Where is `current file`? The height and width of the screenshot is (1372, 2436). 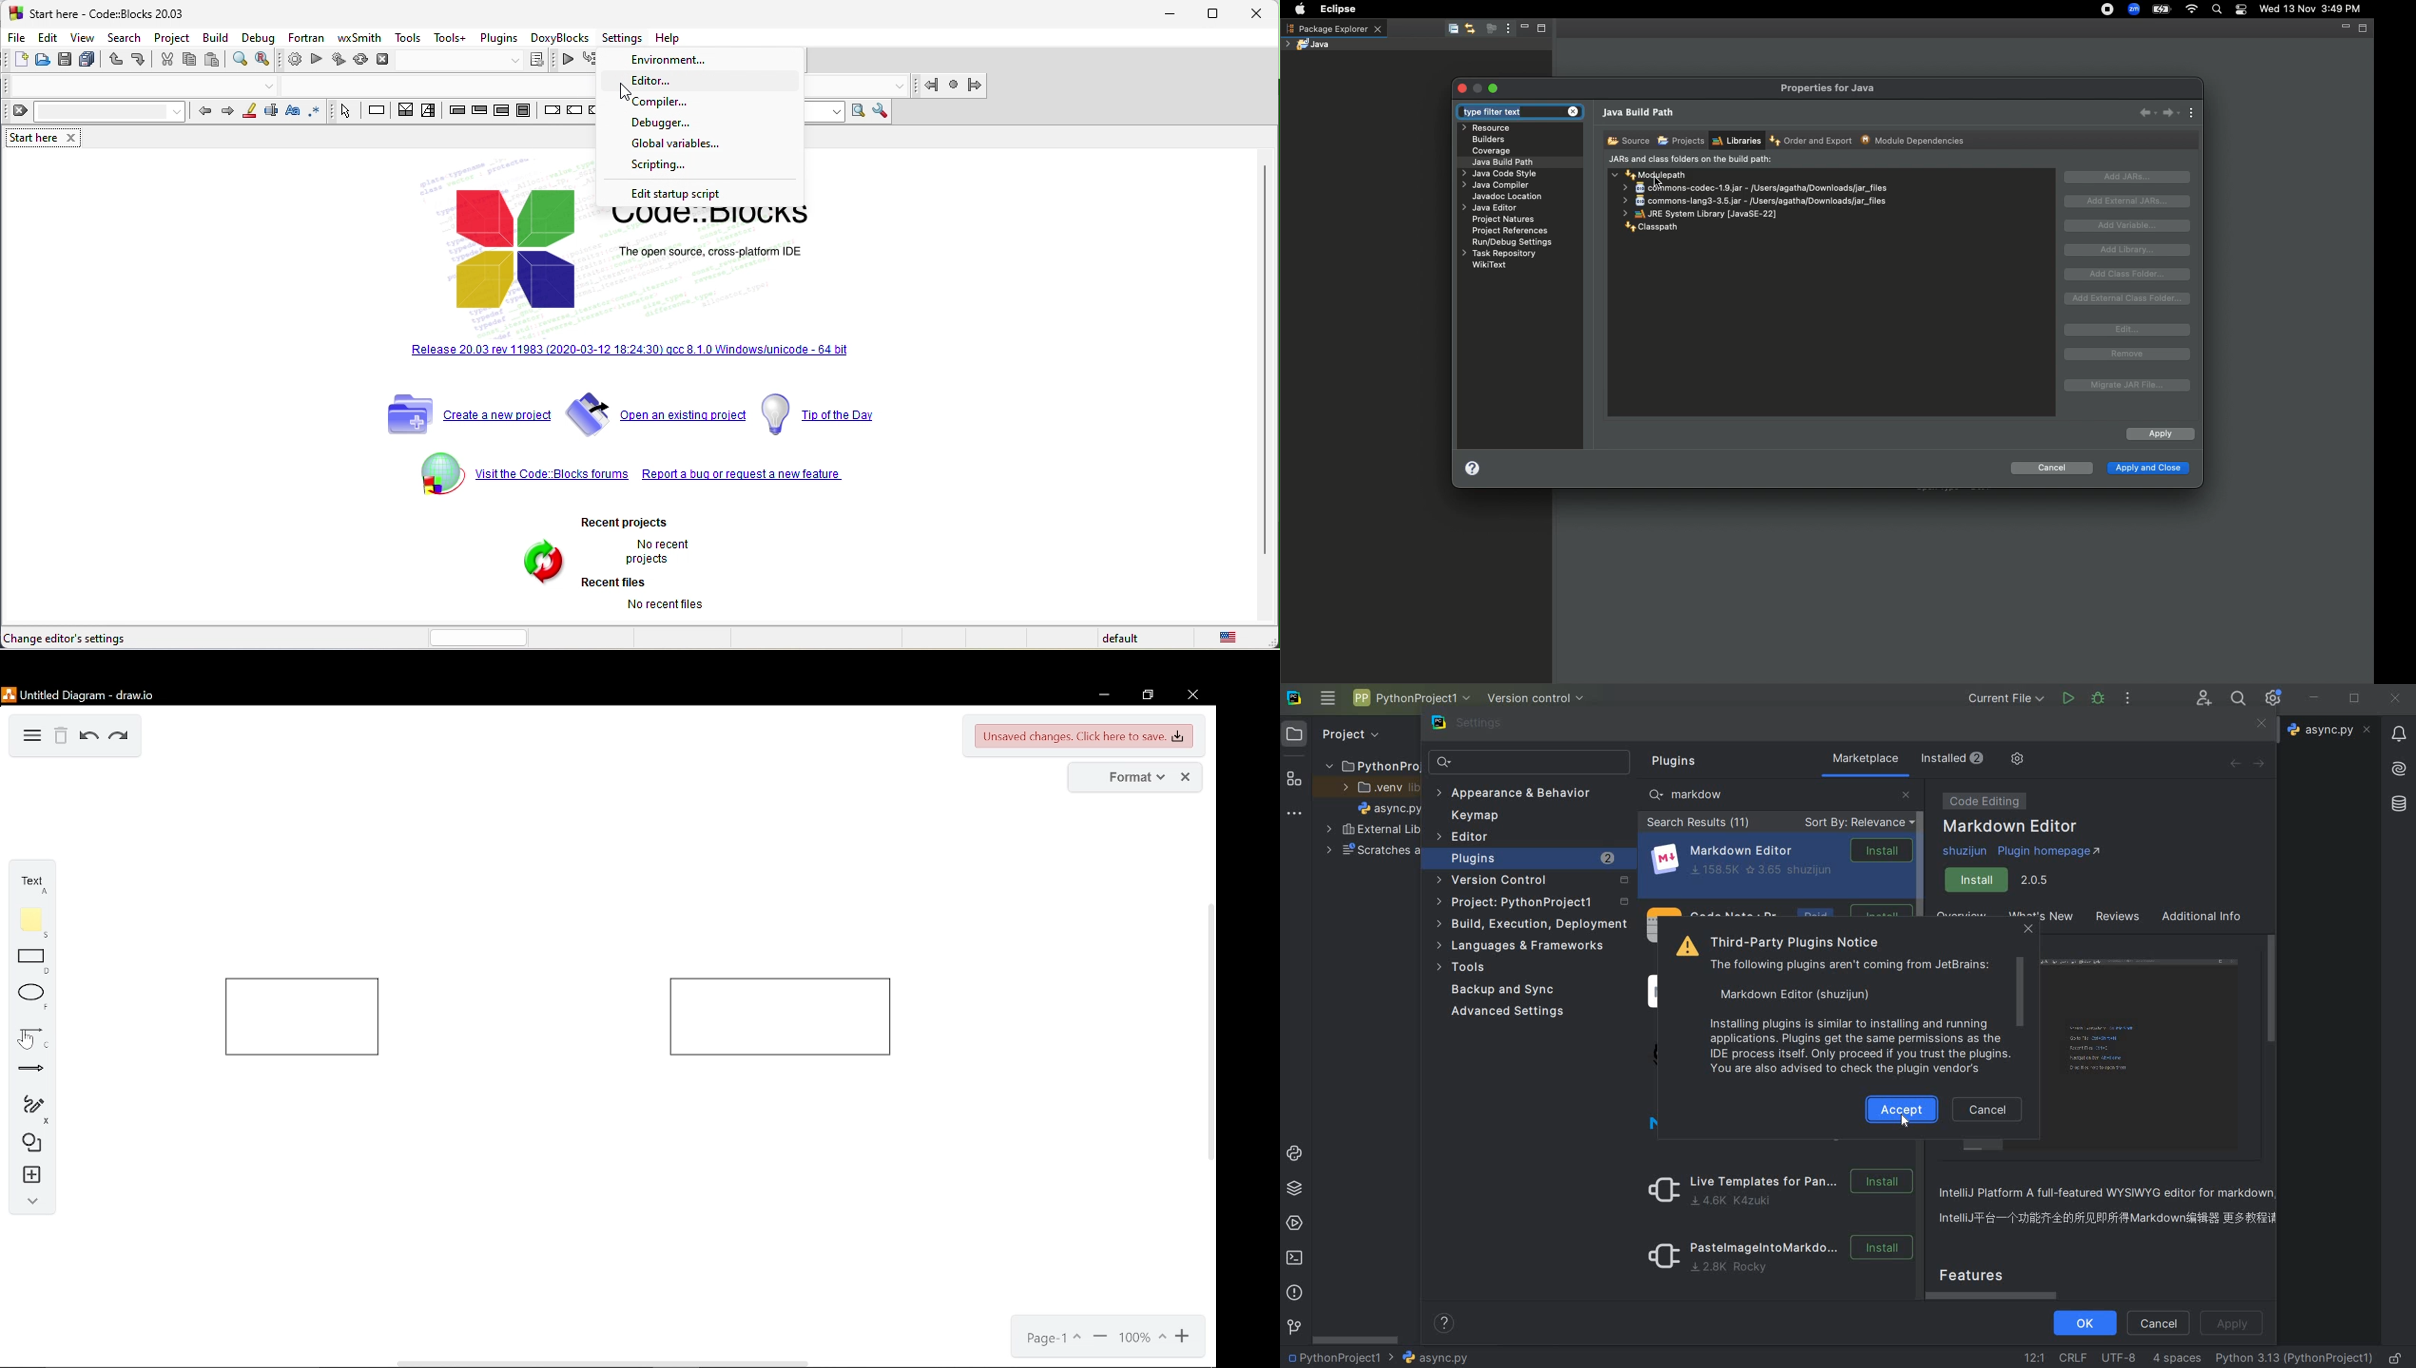 current file is located at coordinates (2006, 698).